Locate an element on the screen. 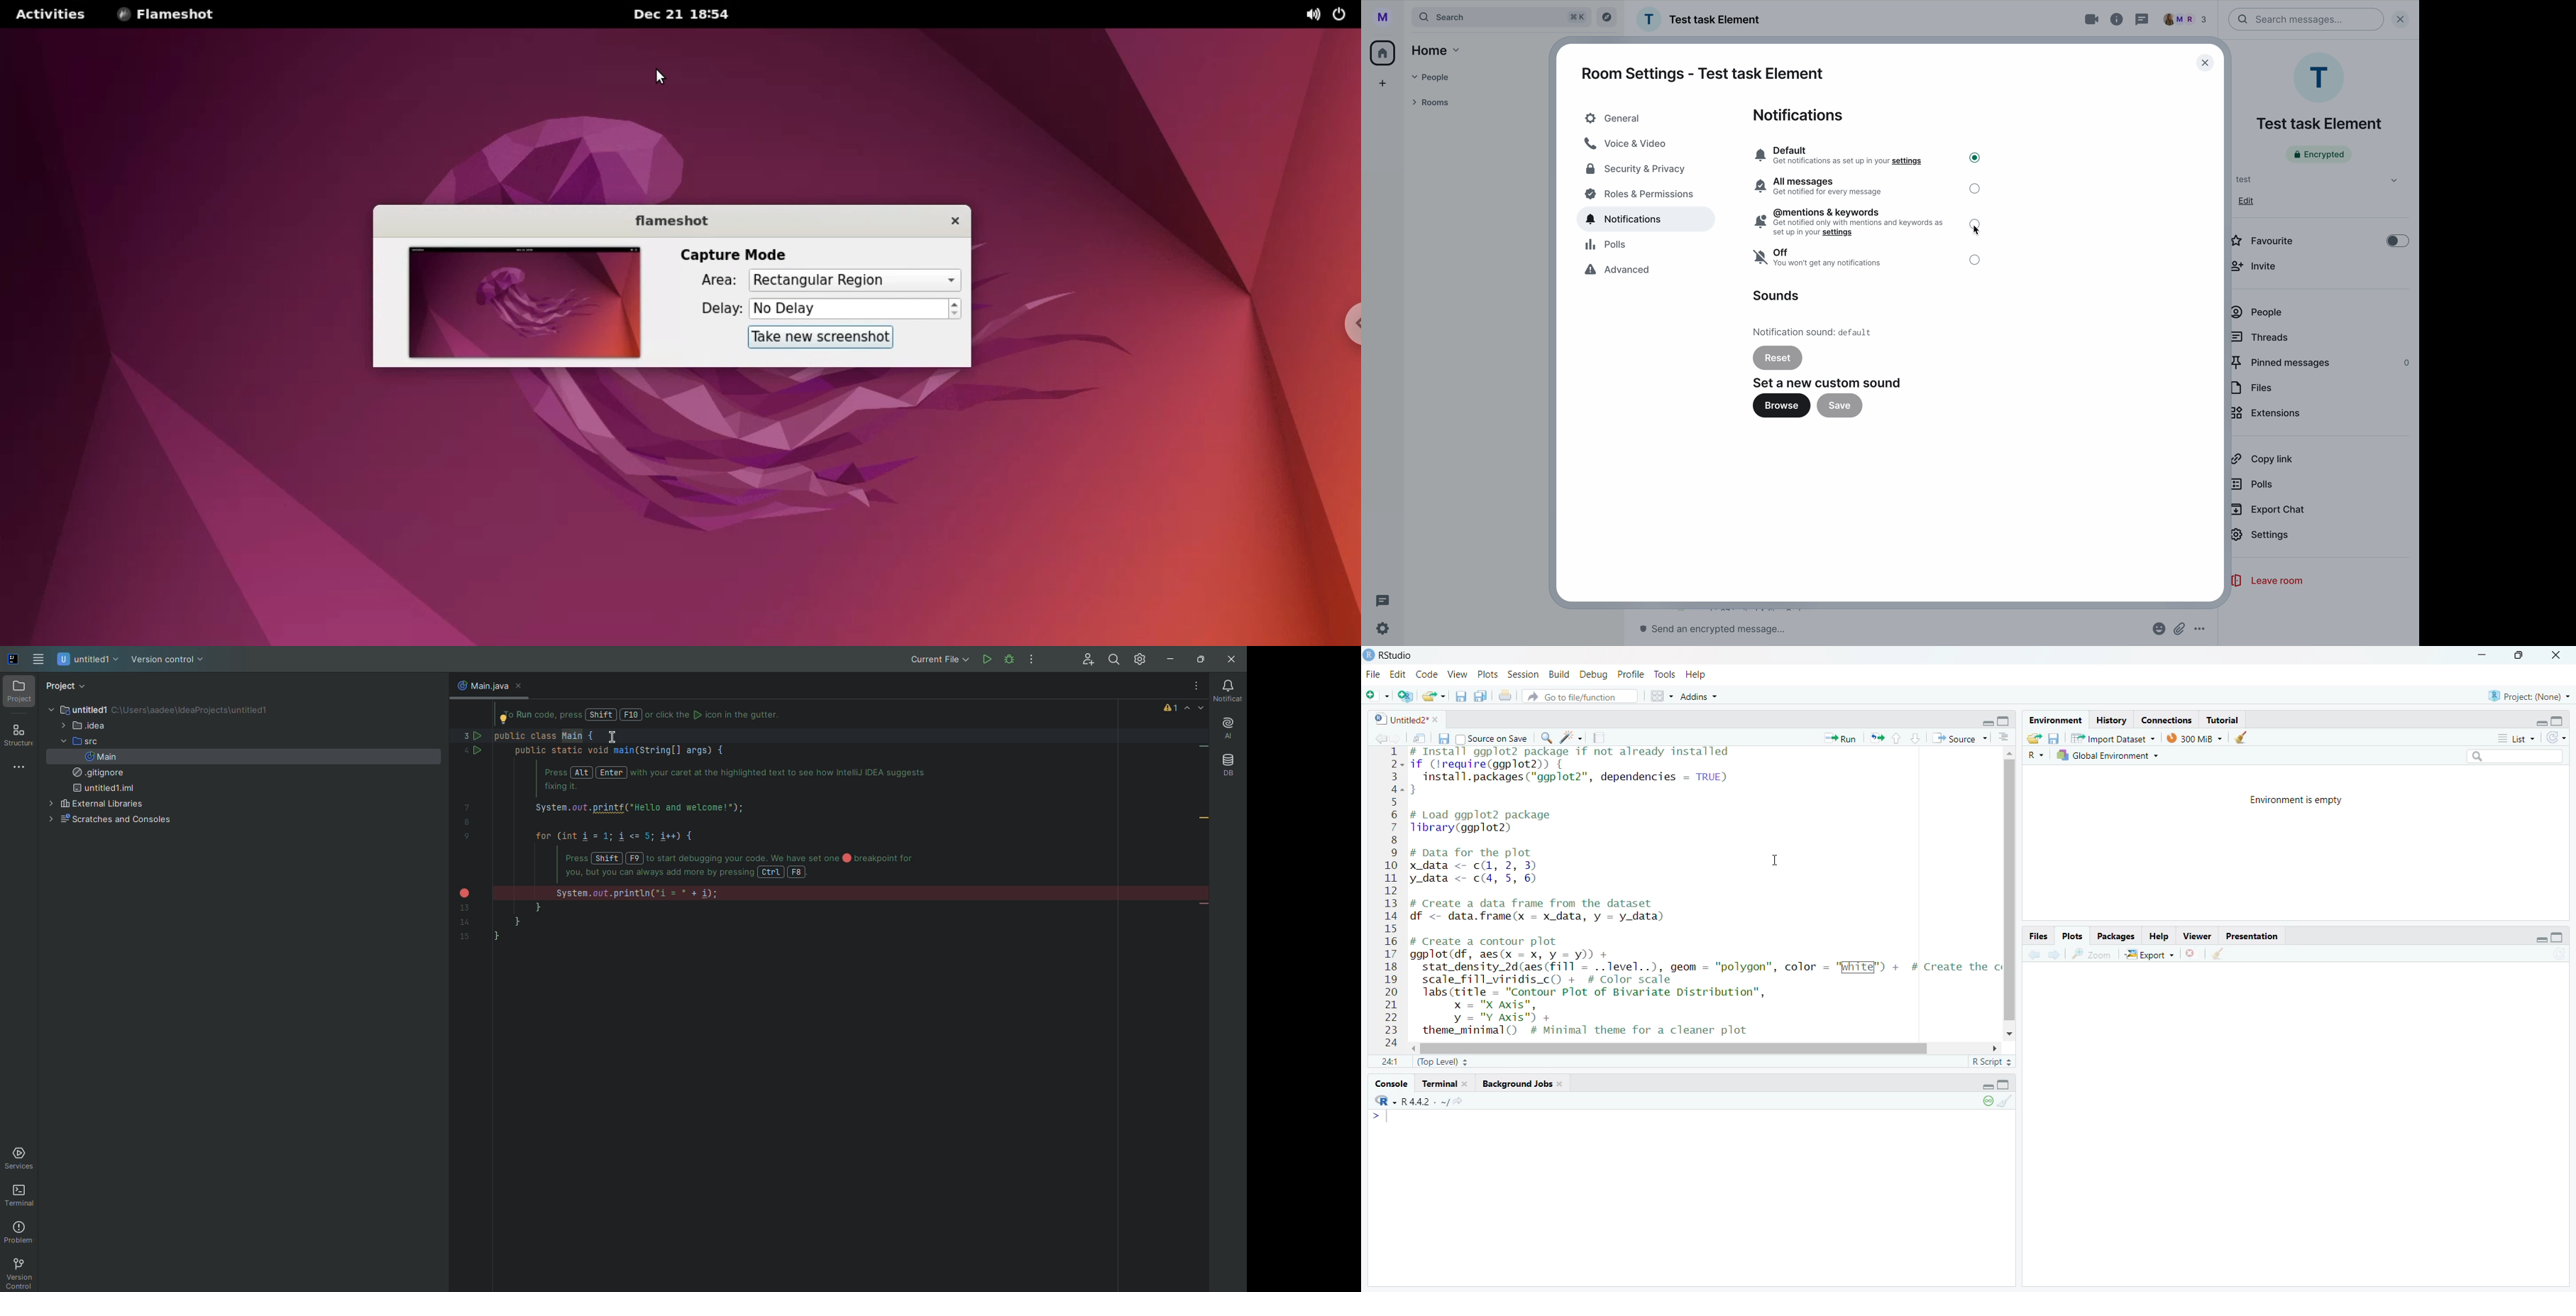 The height and width of the screenshot is (1316, 2576).  Export + is located at coordinates (2150, 954).